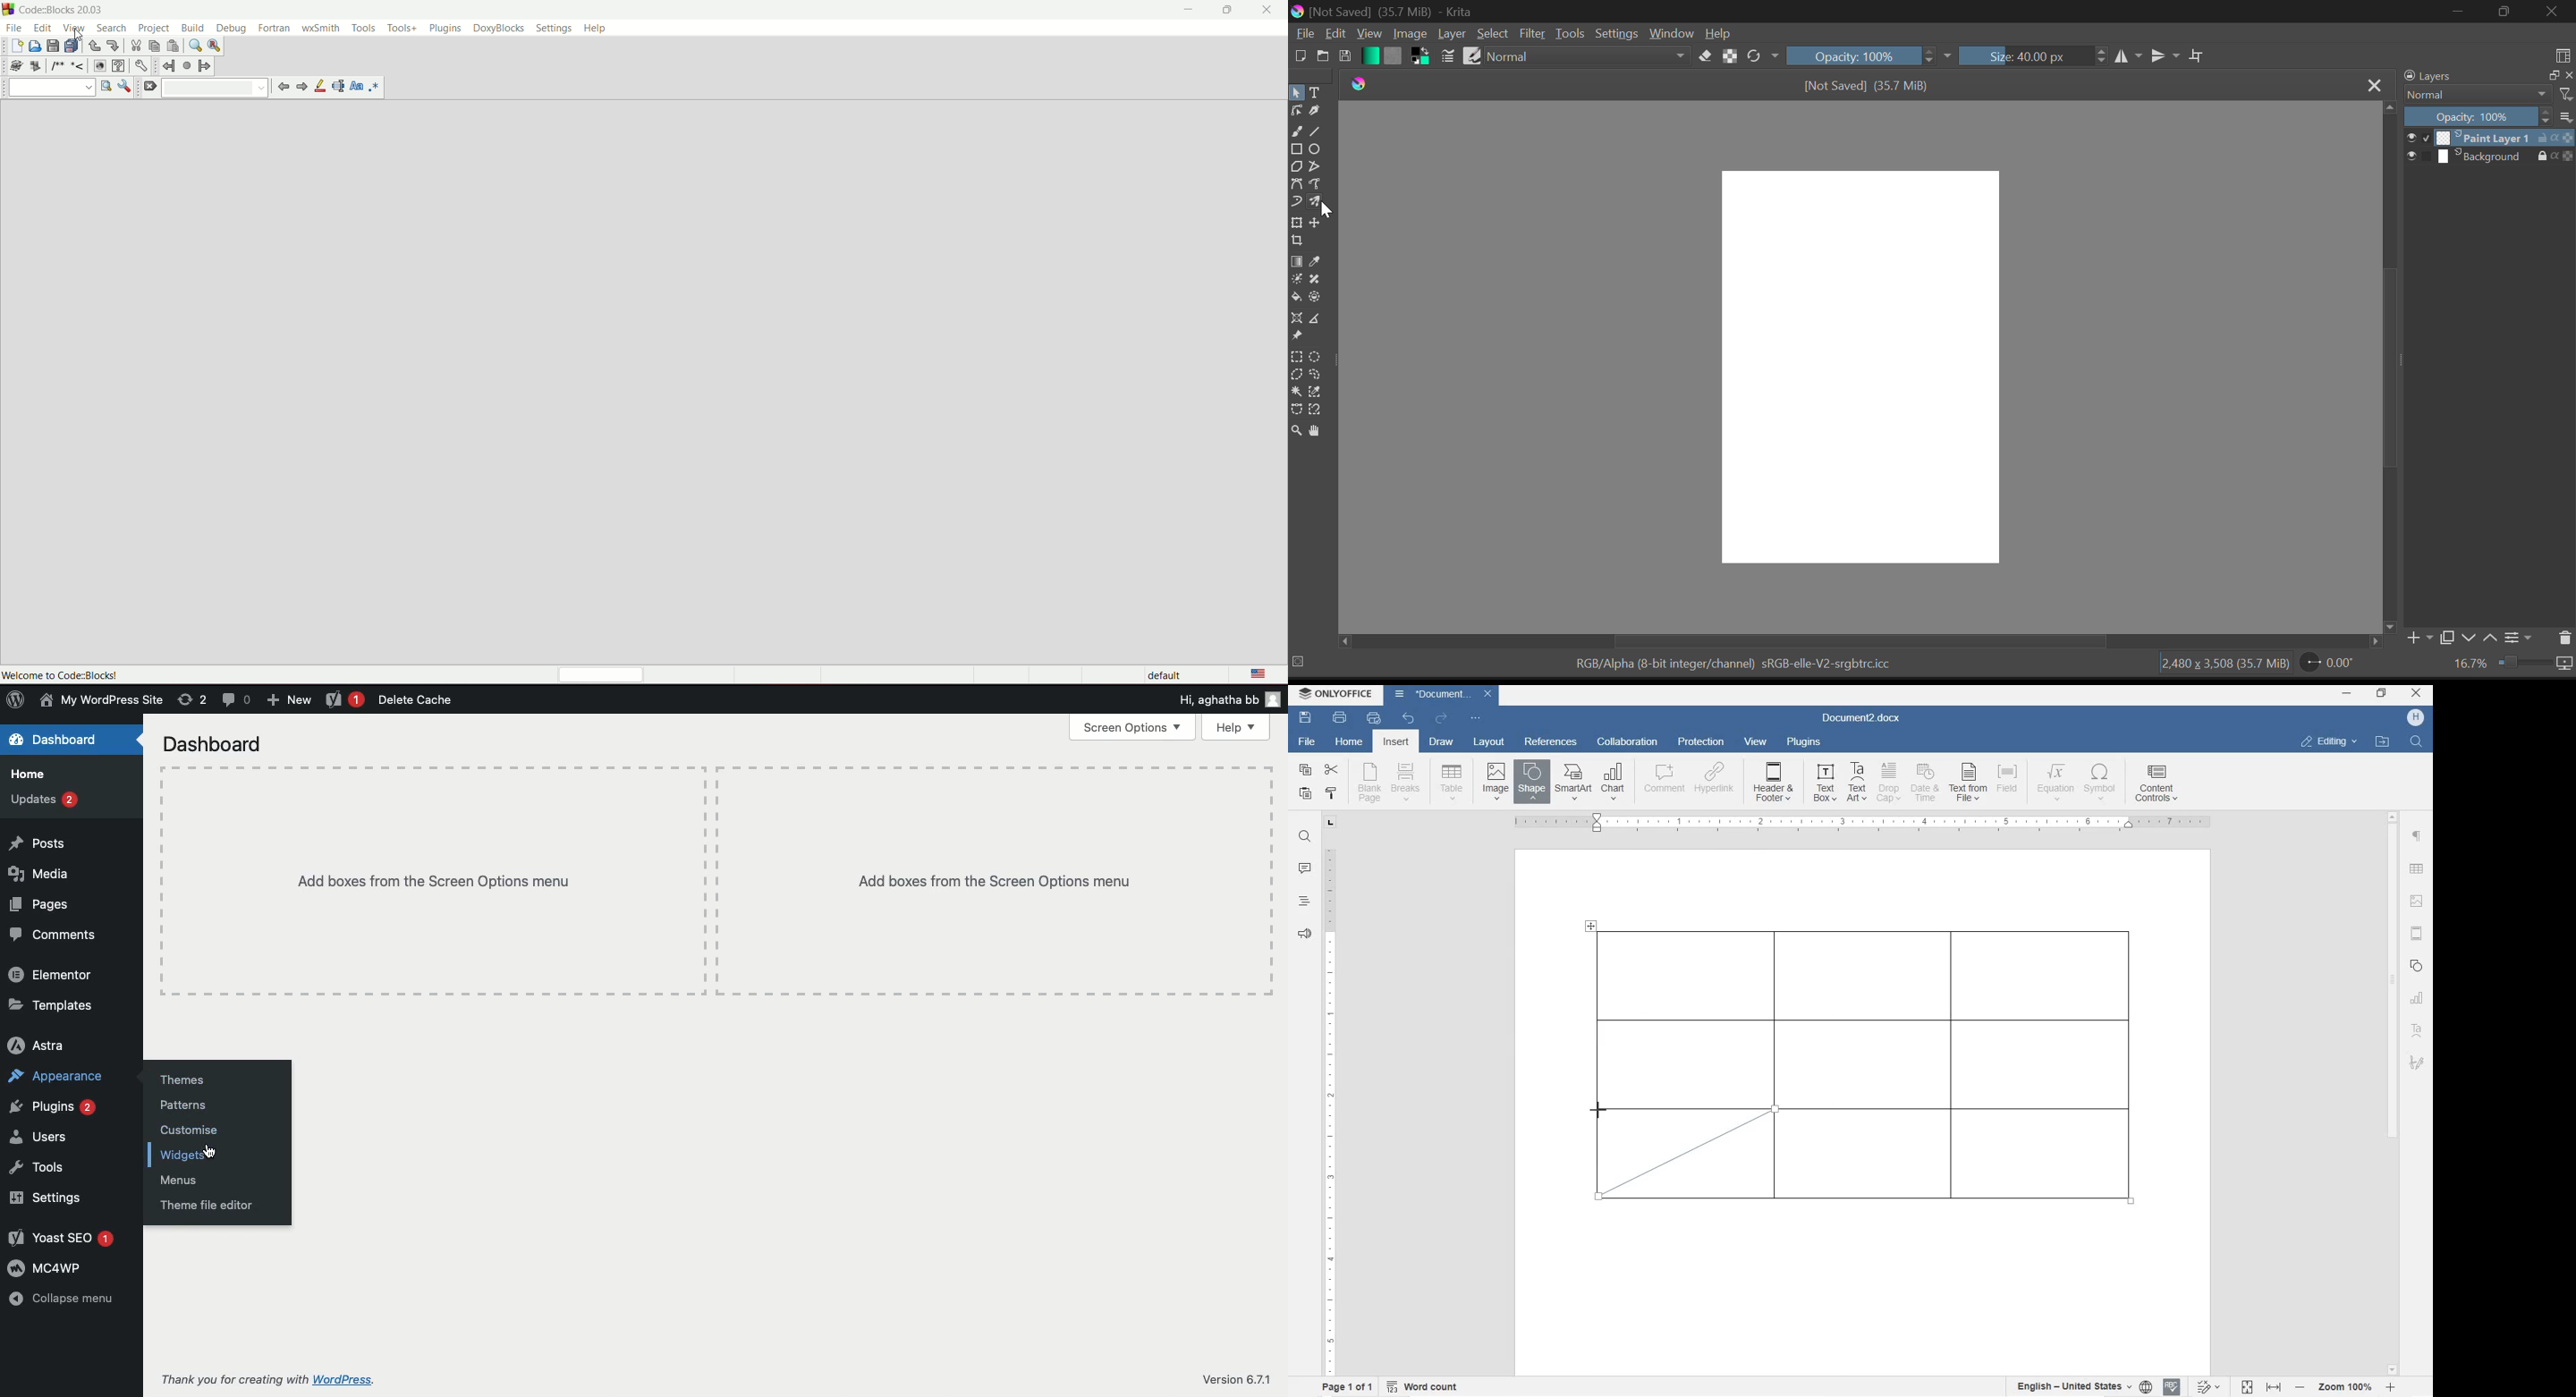  Describe the element at coordinates (394, 698) in the screenshot. I see `Delete Cache` at that location.